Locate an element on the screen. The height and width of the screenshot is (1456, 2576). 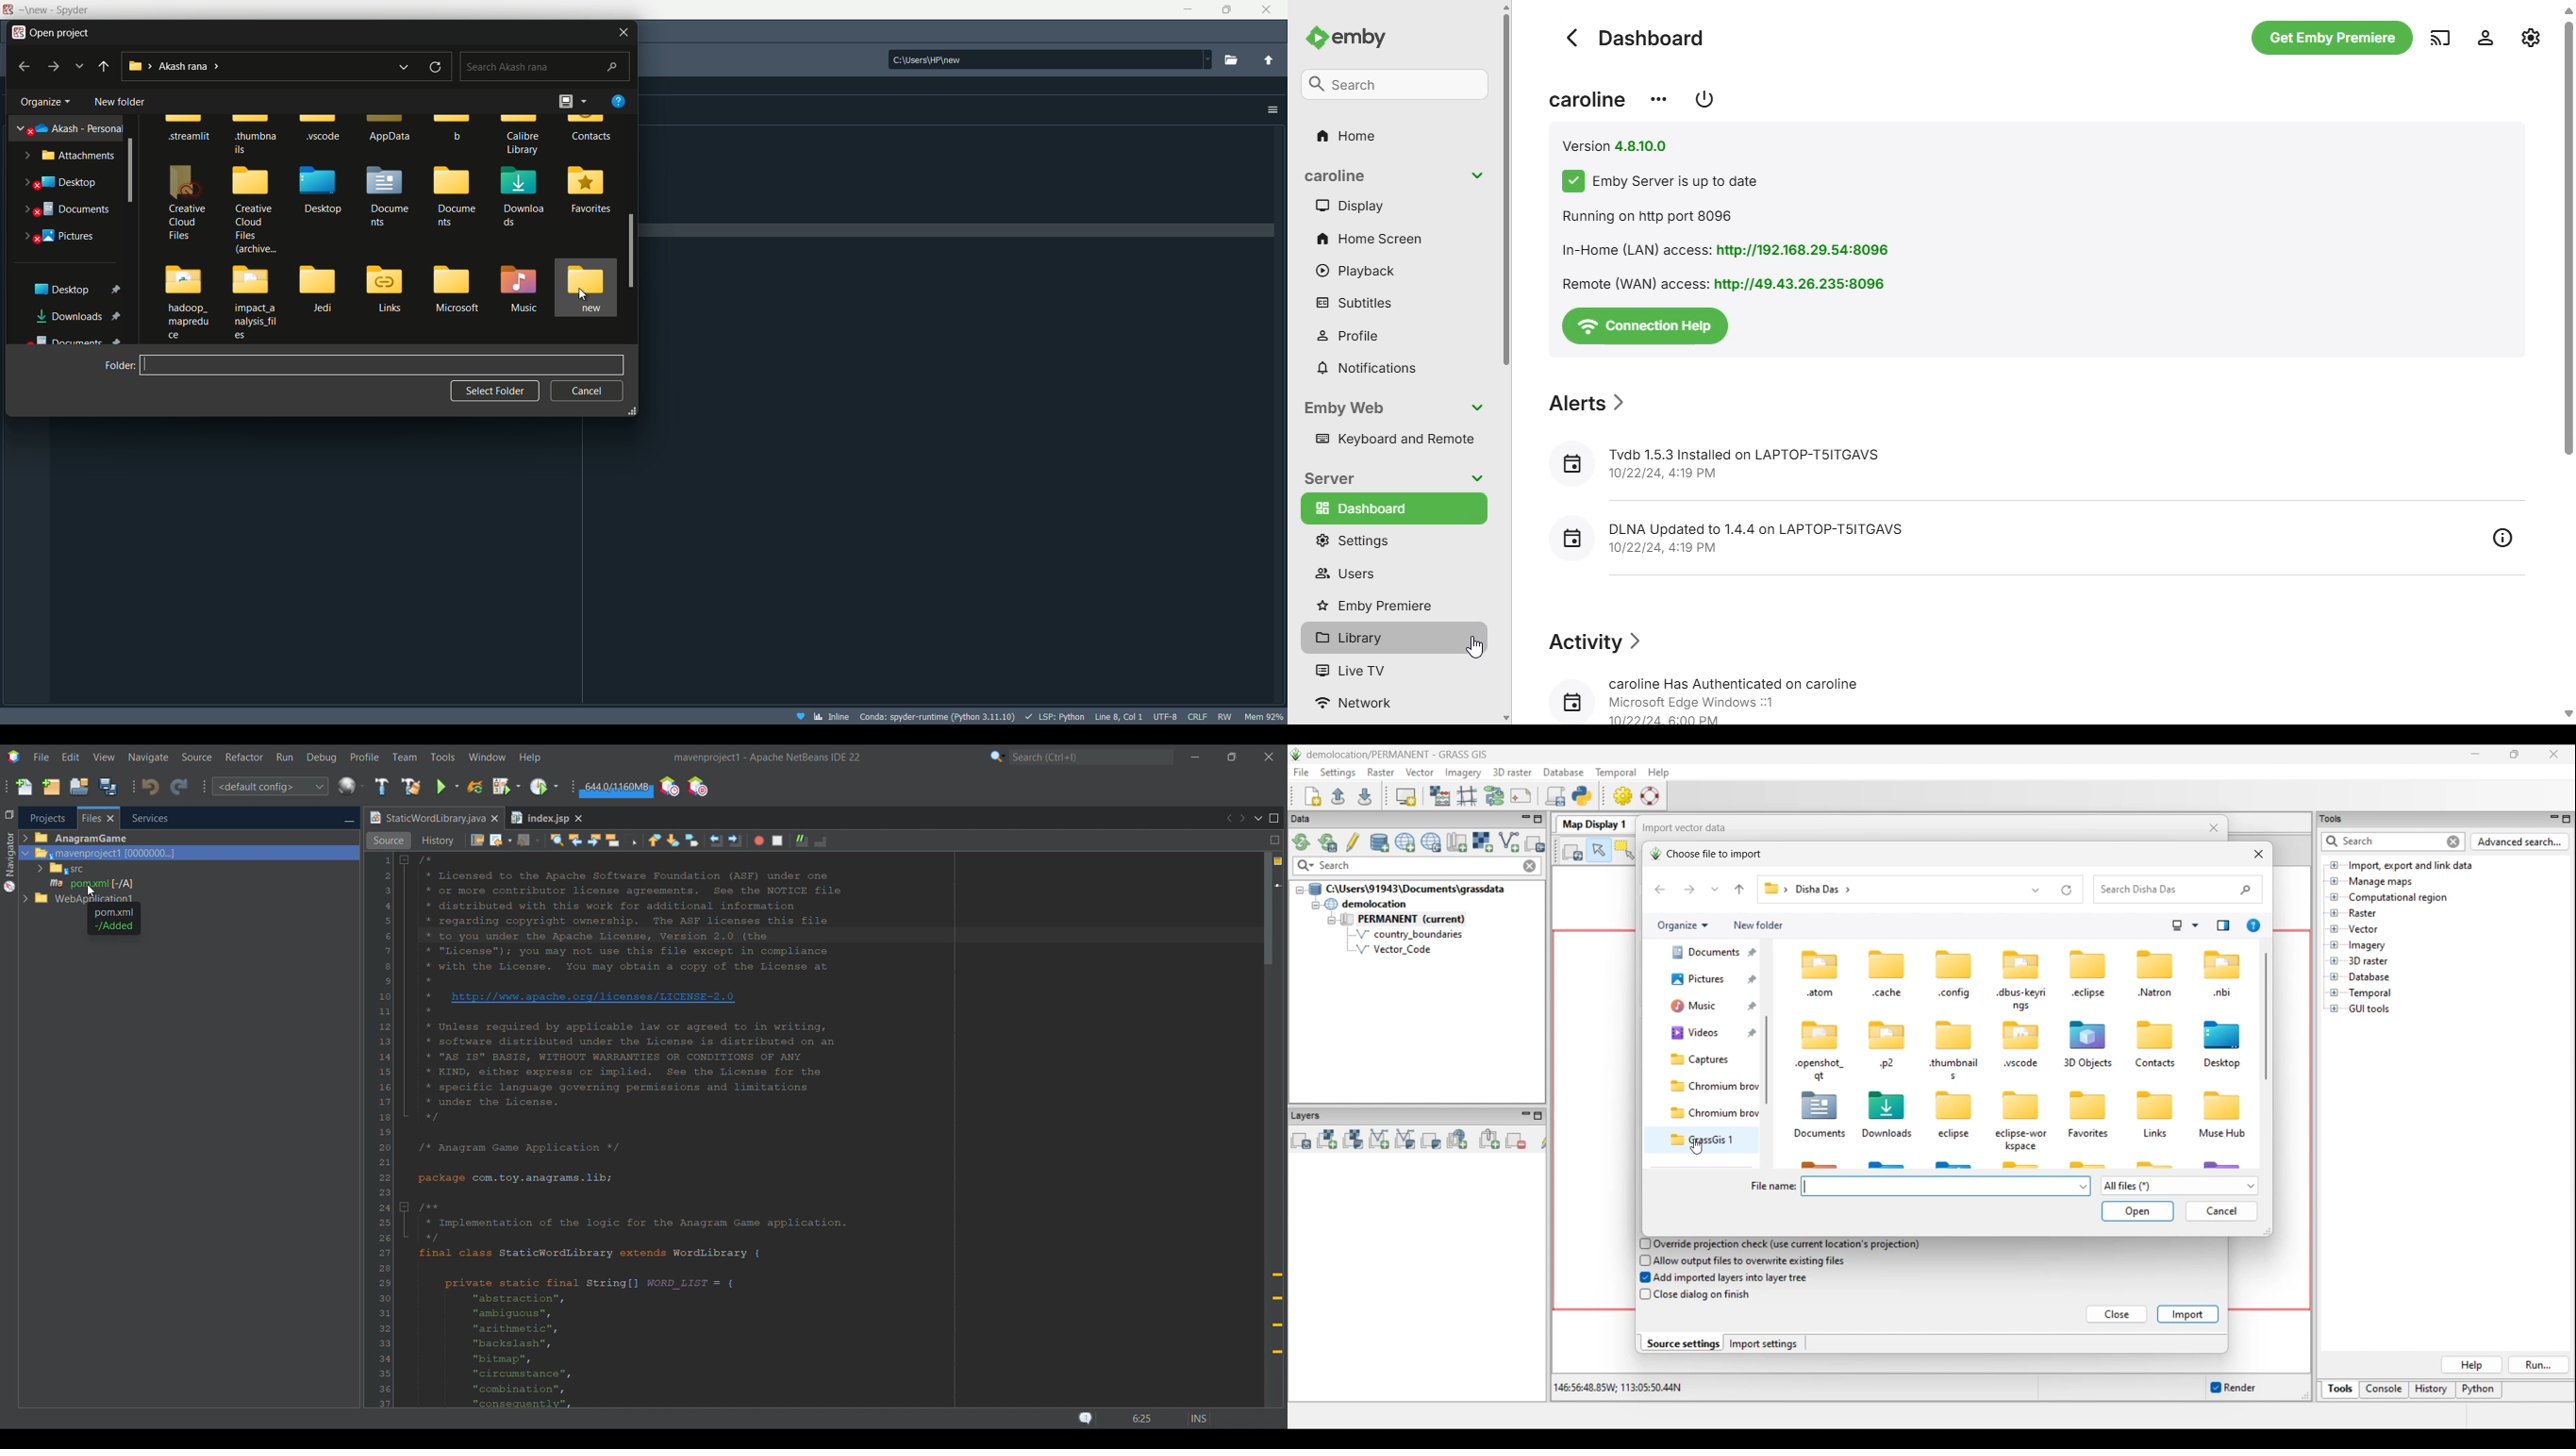
Map Display 1 tab is located at coordinates (1593, 823).